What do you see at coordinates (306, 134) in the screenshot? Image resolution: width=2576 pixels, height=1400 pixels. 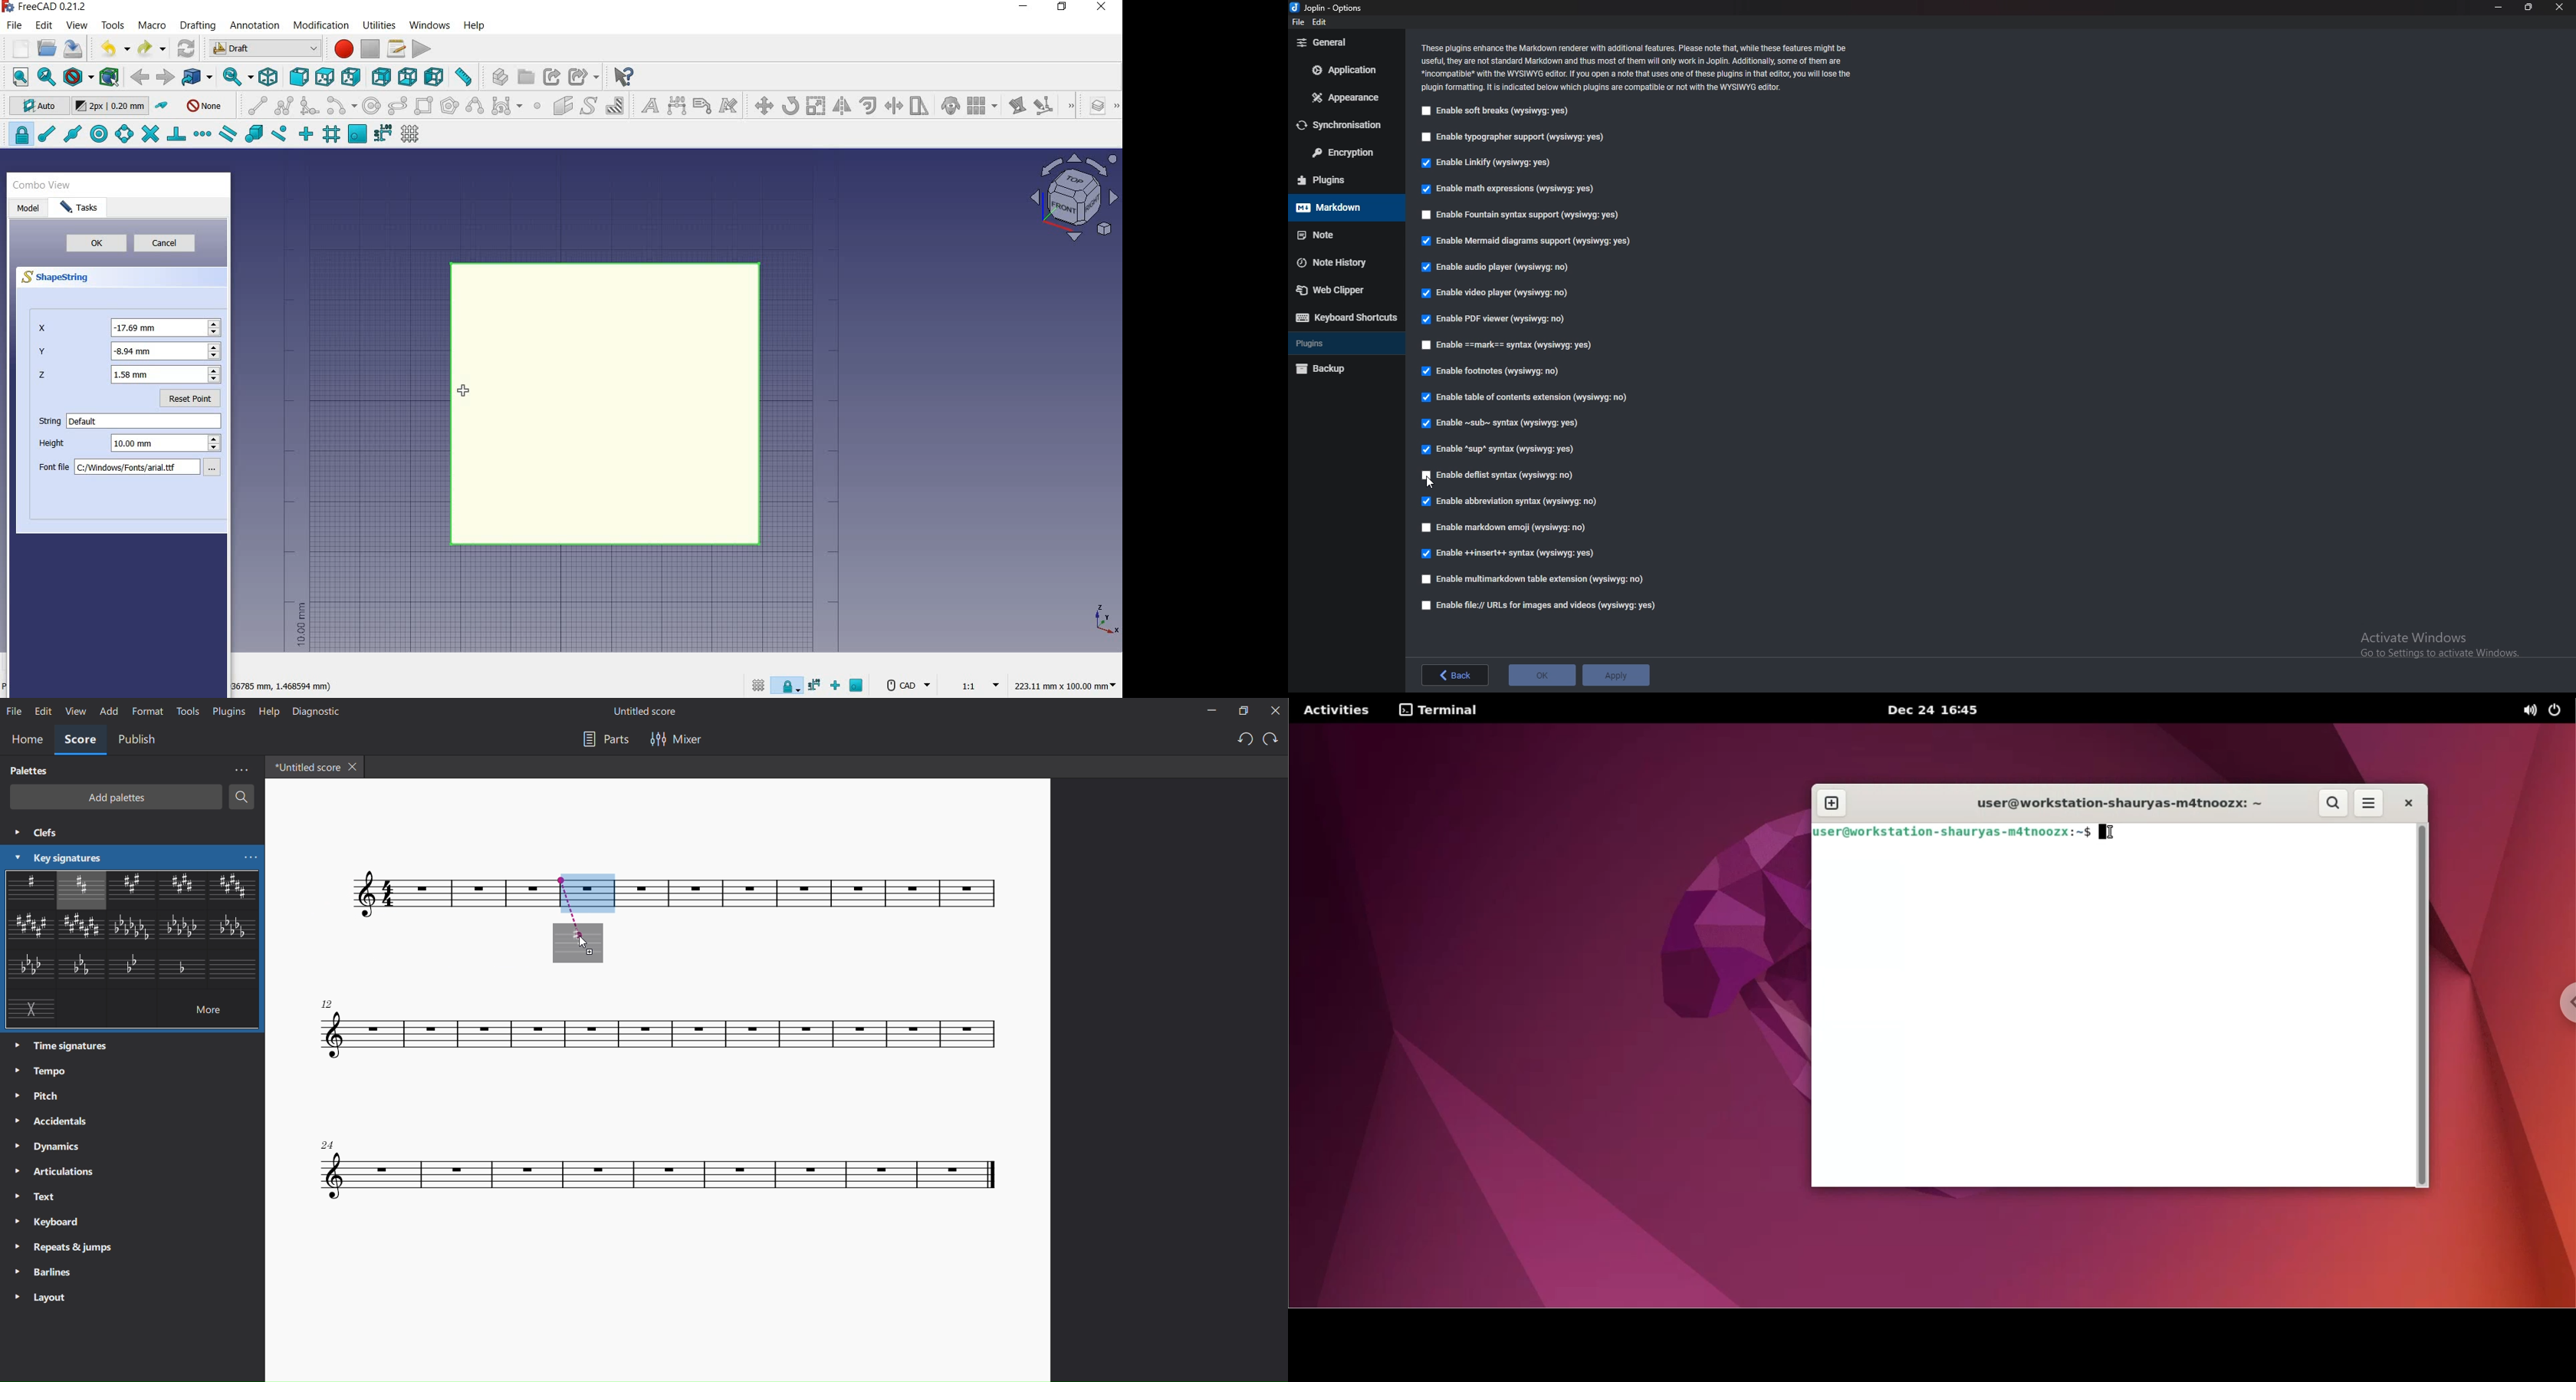 I see `snap ortho` at bounding box center [306, 134].